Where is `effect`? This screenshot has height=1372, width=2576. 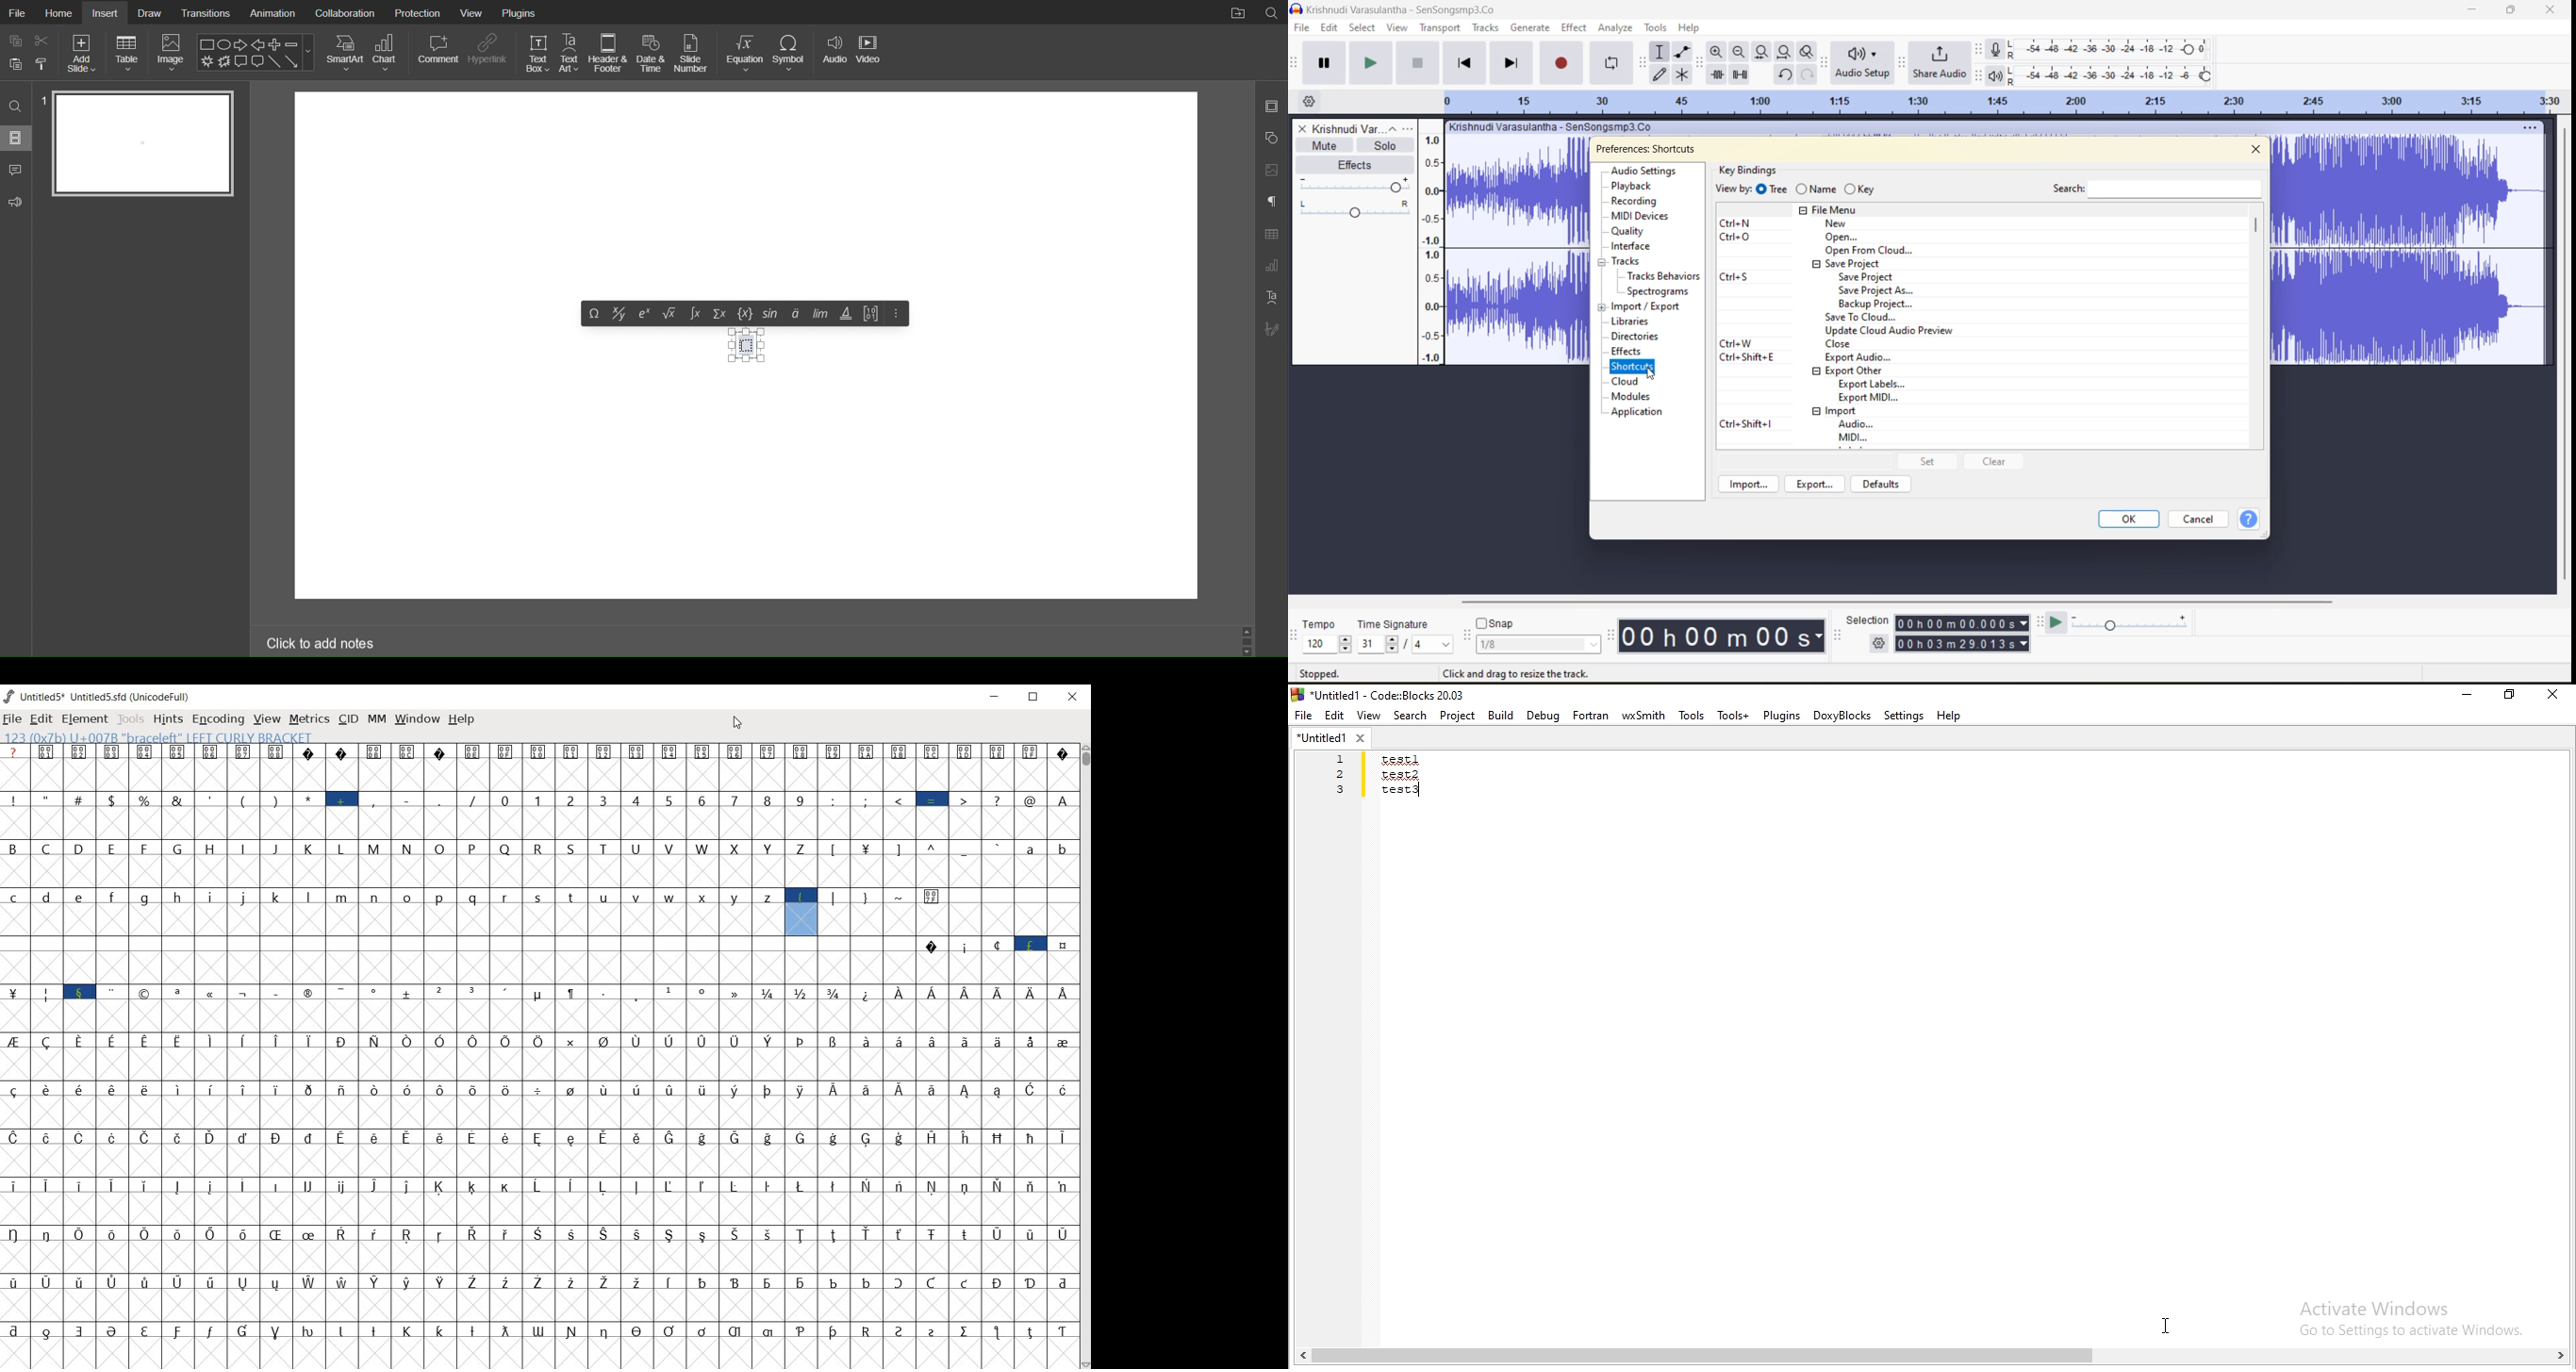
effect is located at coordinates (1575, 28).